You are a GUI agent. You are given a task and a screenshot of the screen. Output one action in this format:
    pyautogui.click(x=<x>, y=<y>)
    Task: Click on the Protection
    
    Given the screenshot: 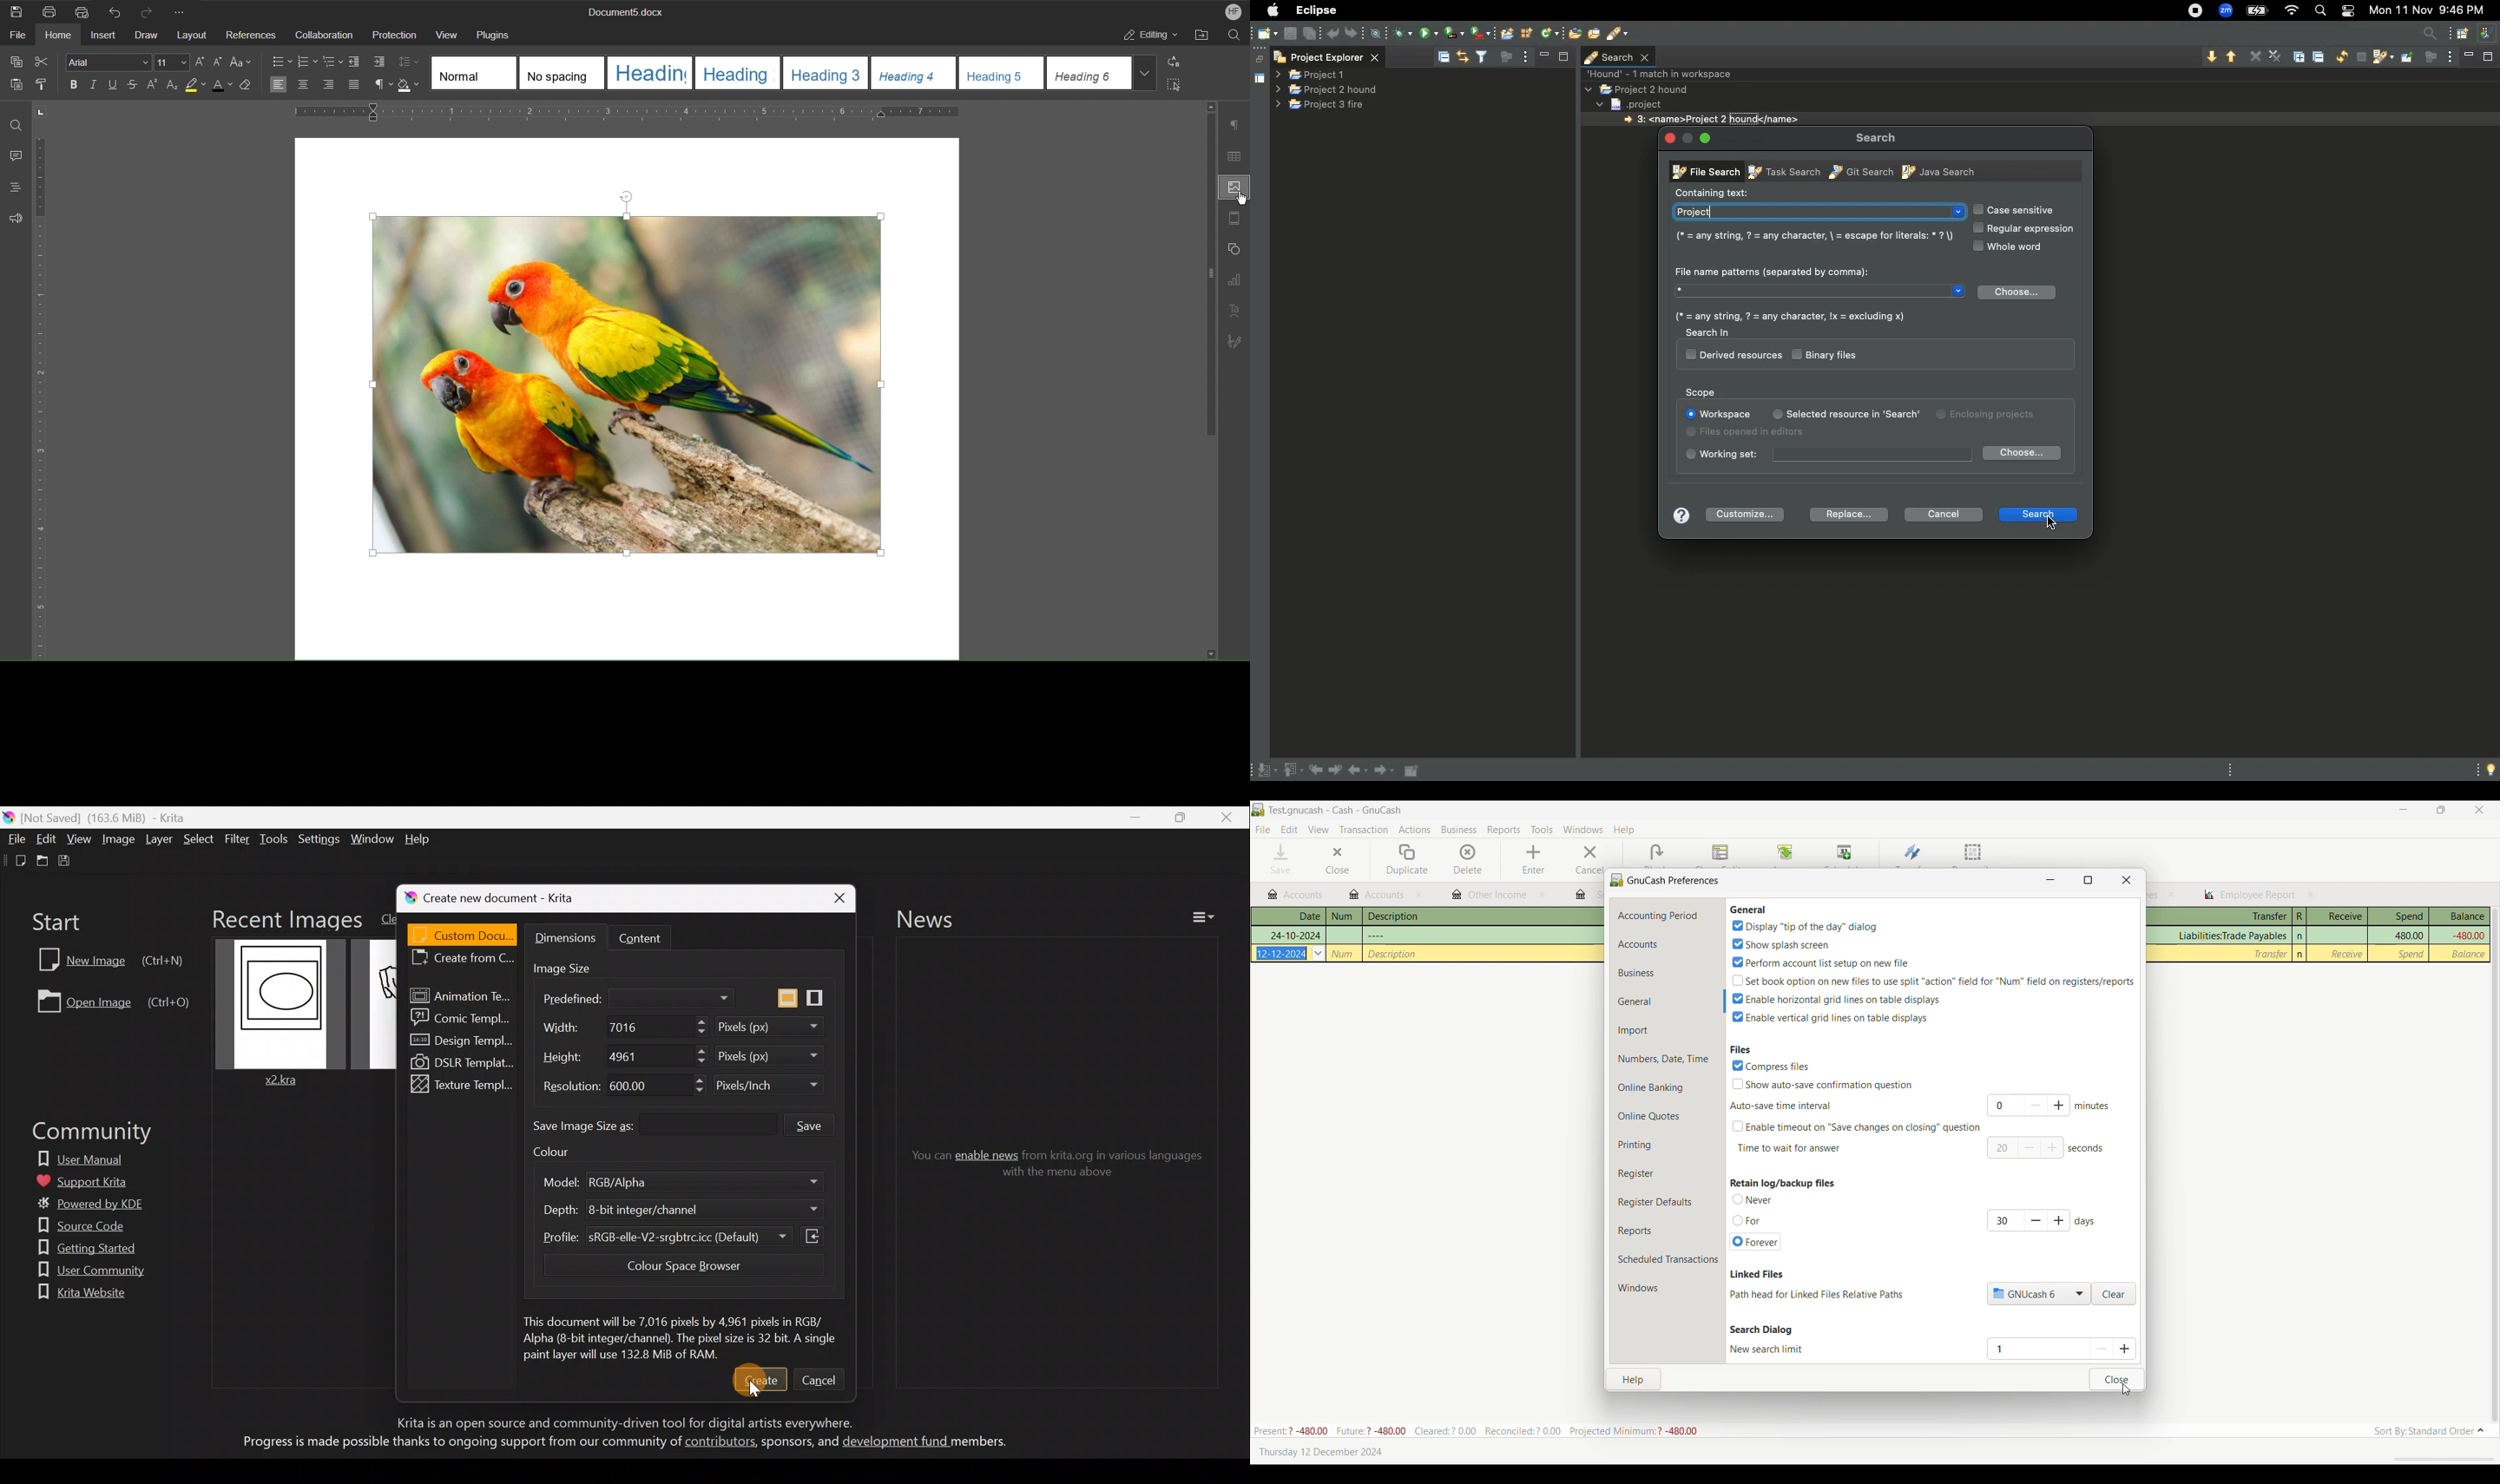 What is the action you would take?
    pyautogui.click(x=395, y=35)
    